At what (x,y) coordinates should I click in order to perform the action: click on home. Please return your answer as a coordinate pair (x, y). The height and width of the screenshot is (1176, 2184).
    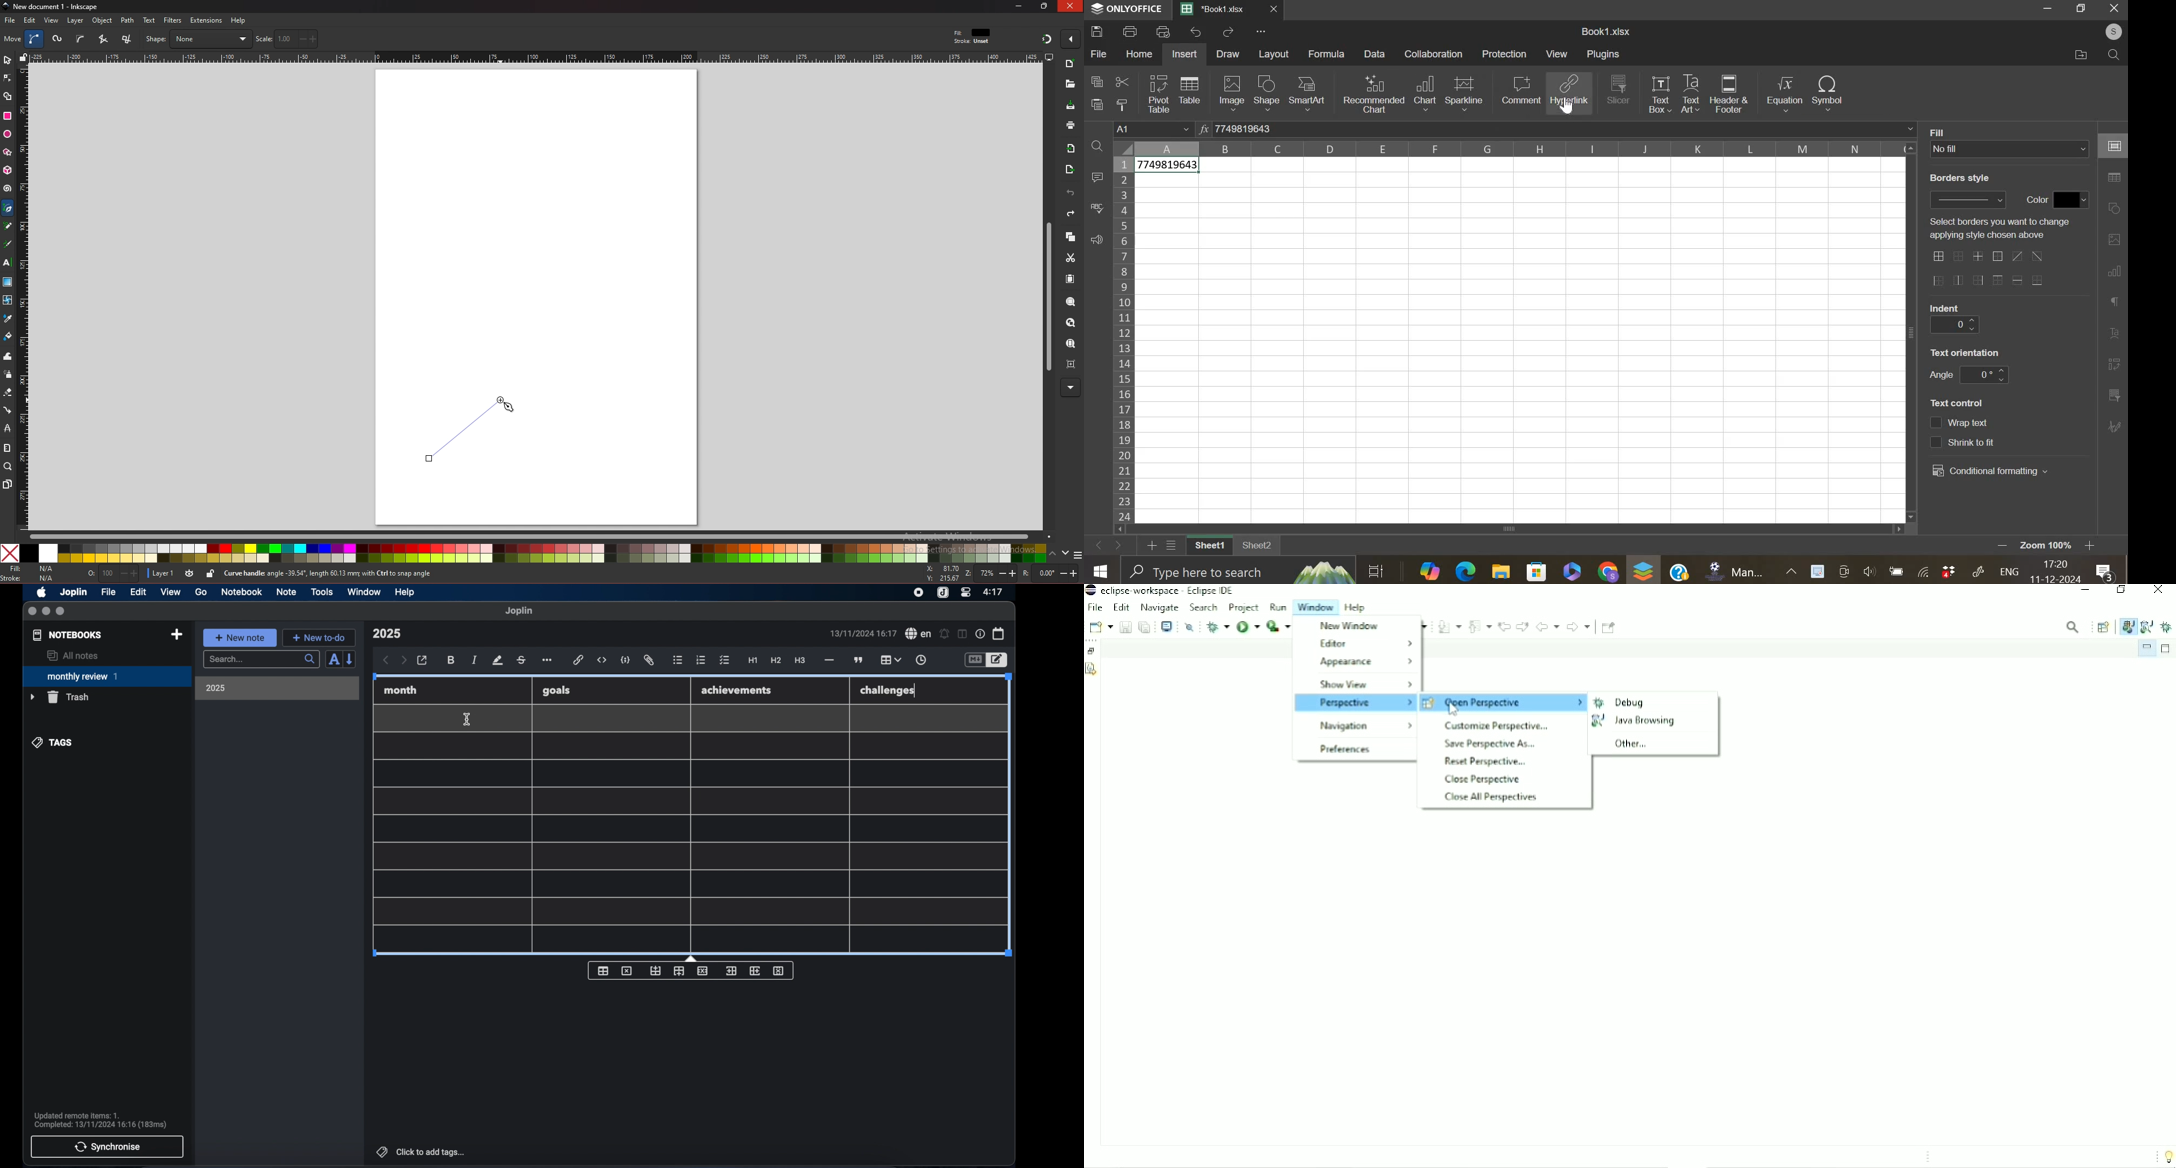
    Looking at the image, I should click on (1138, 54).